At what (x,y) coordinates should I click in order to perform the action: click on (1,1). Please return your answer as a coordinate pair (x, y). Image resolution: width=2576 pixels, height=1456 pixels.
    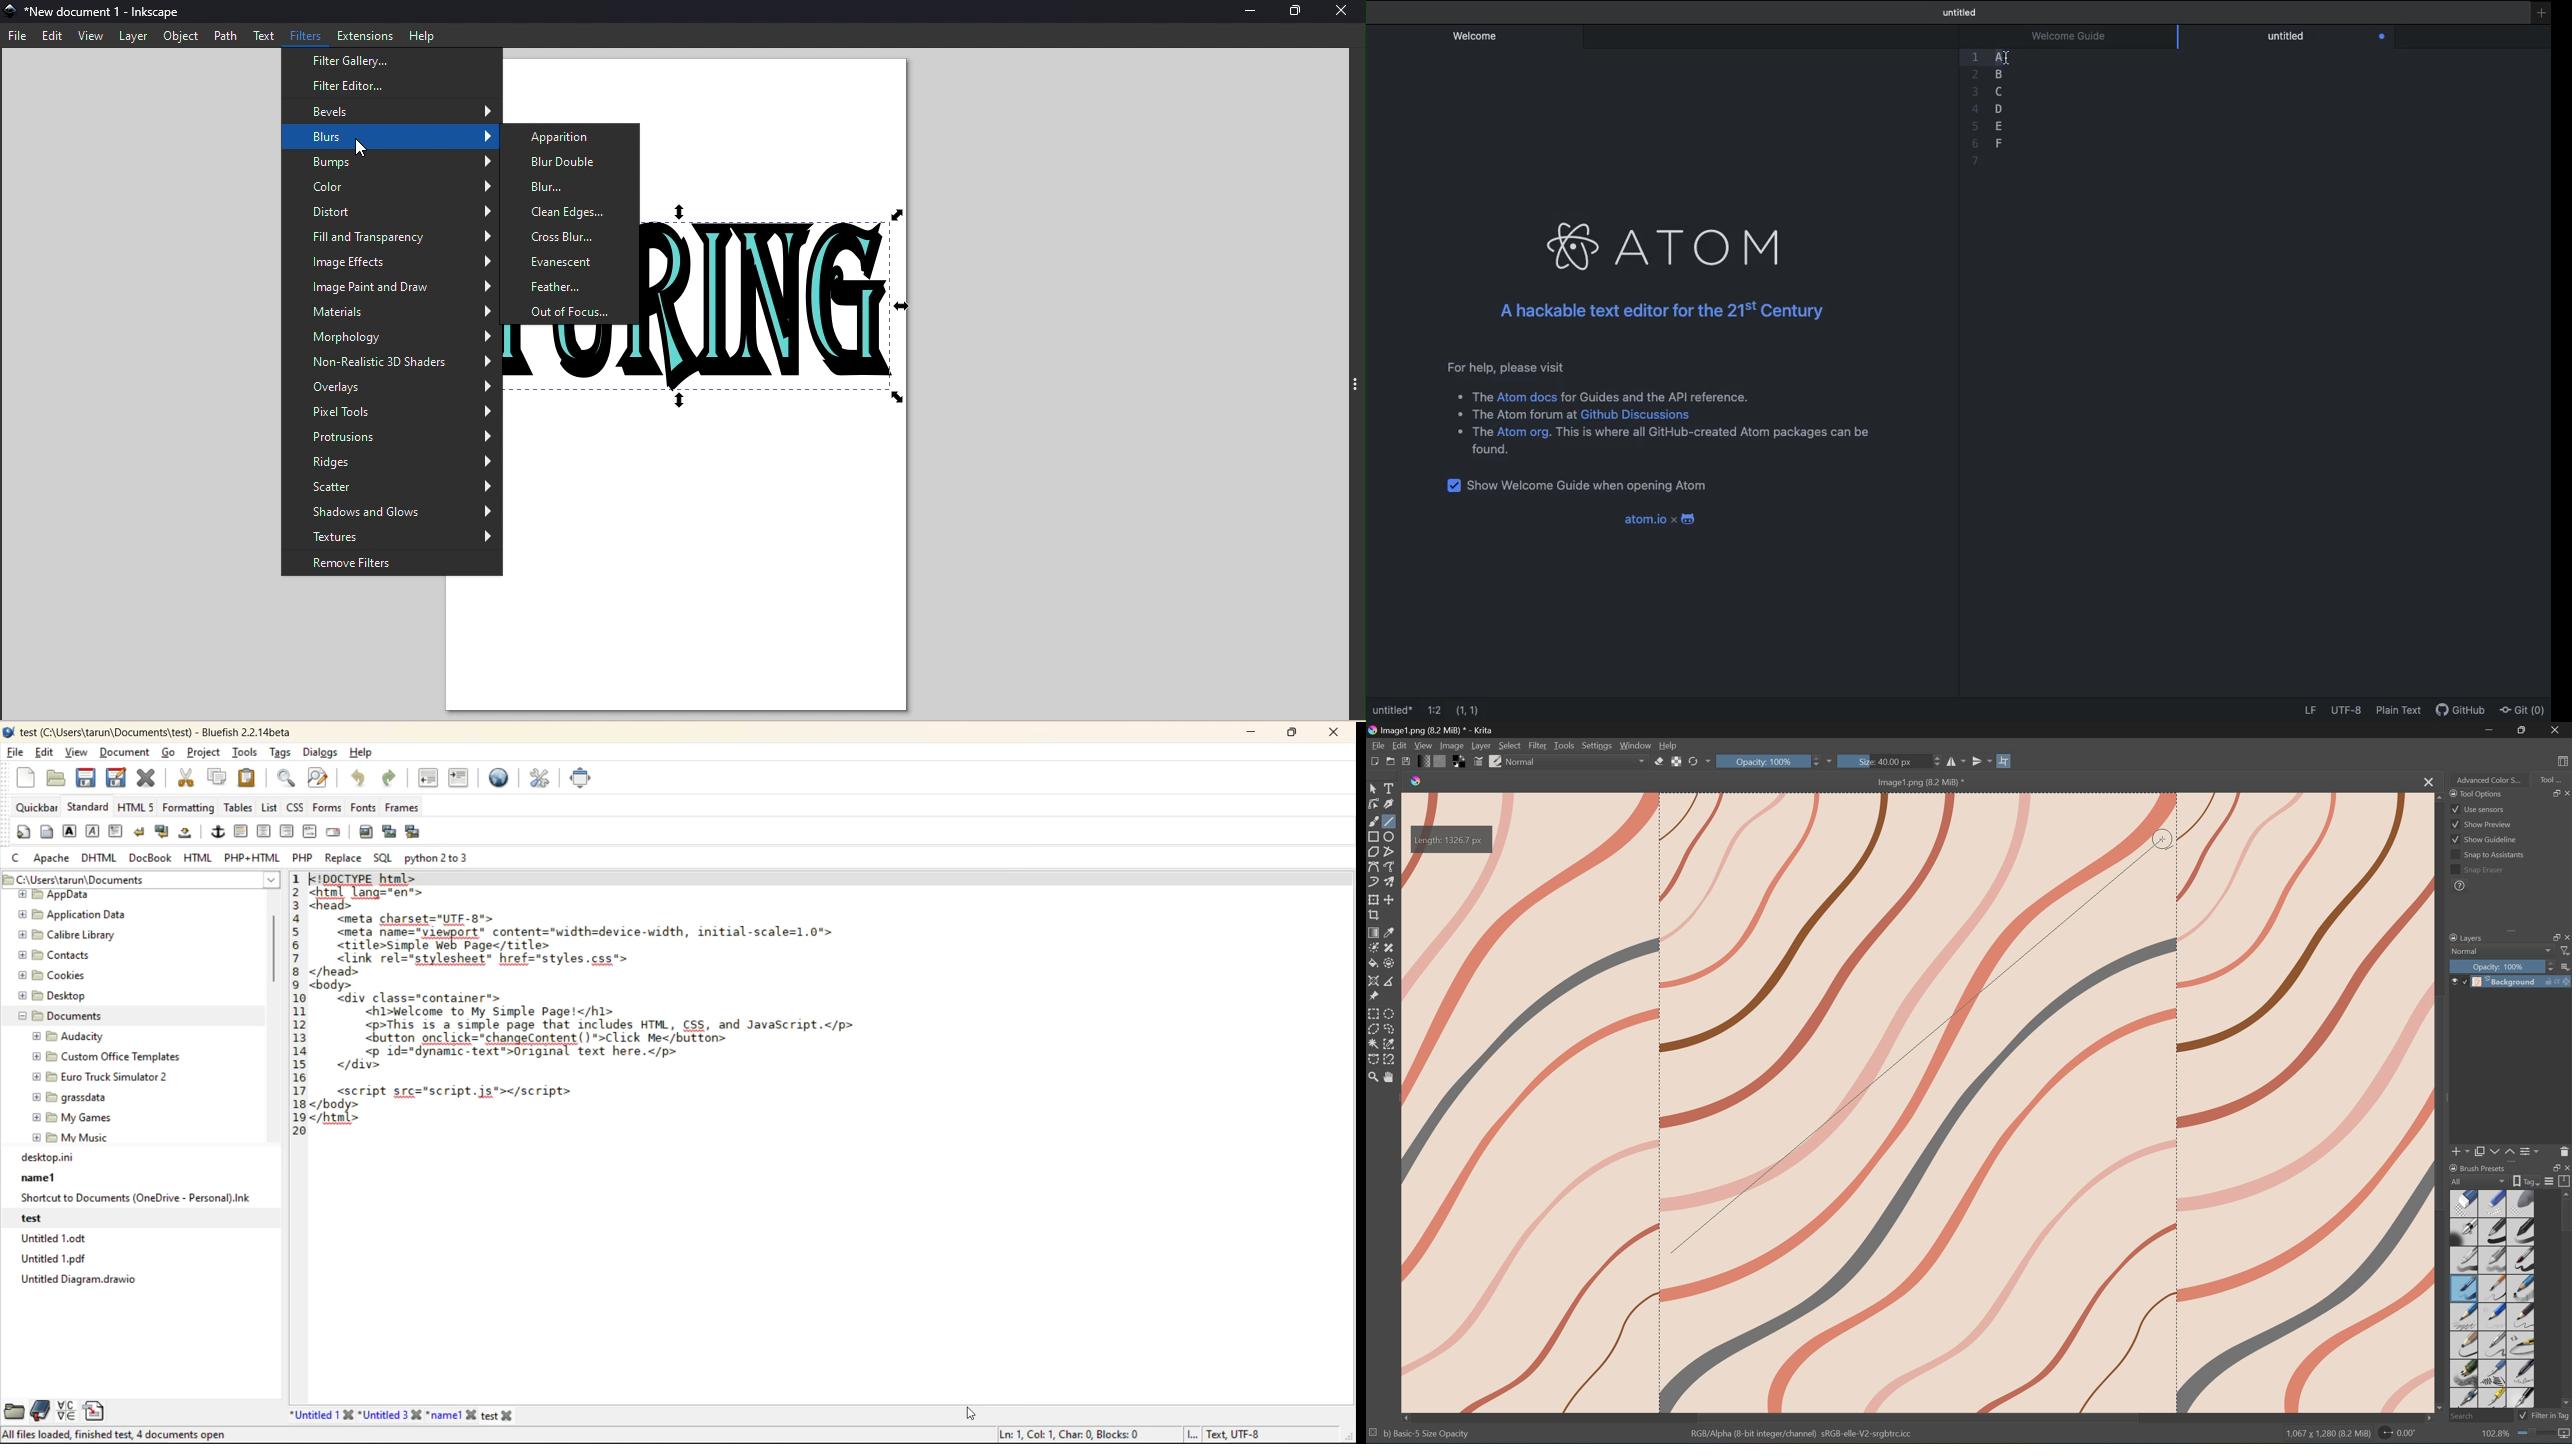
    Looking at the image, I should click on (1469, 709).